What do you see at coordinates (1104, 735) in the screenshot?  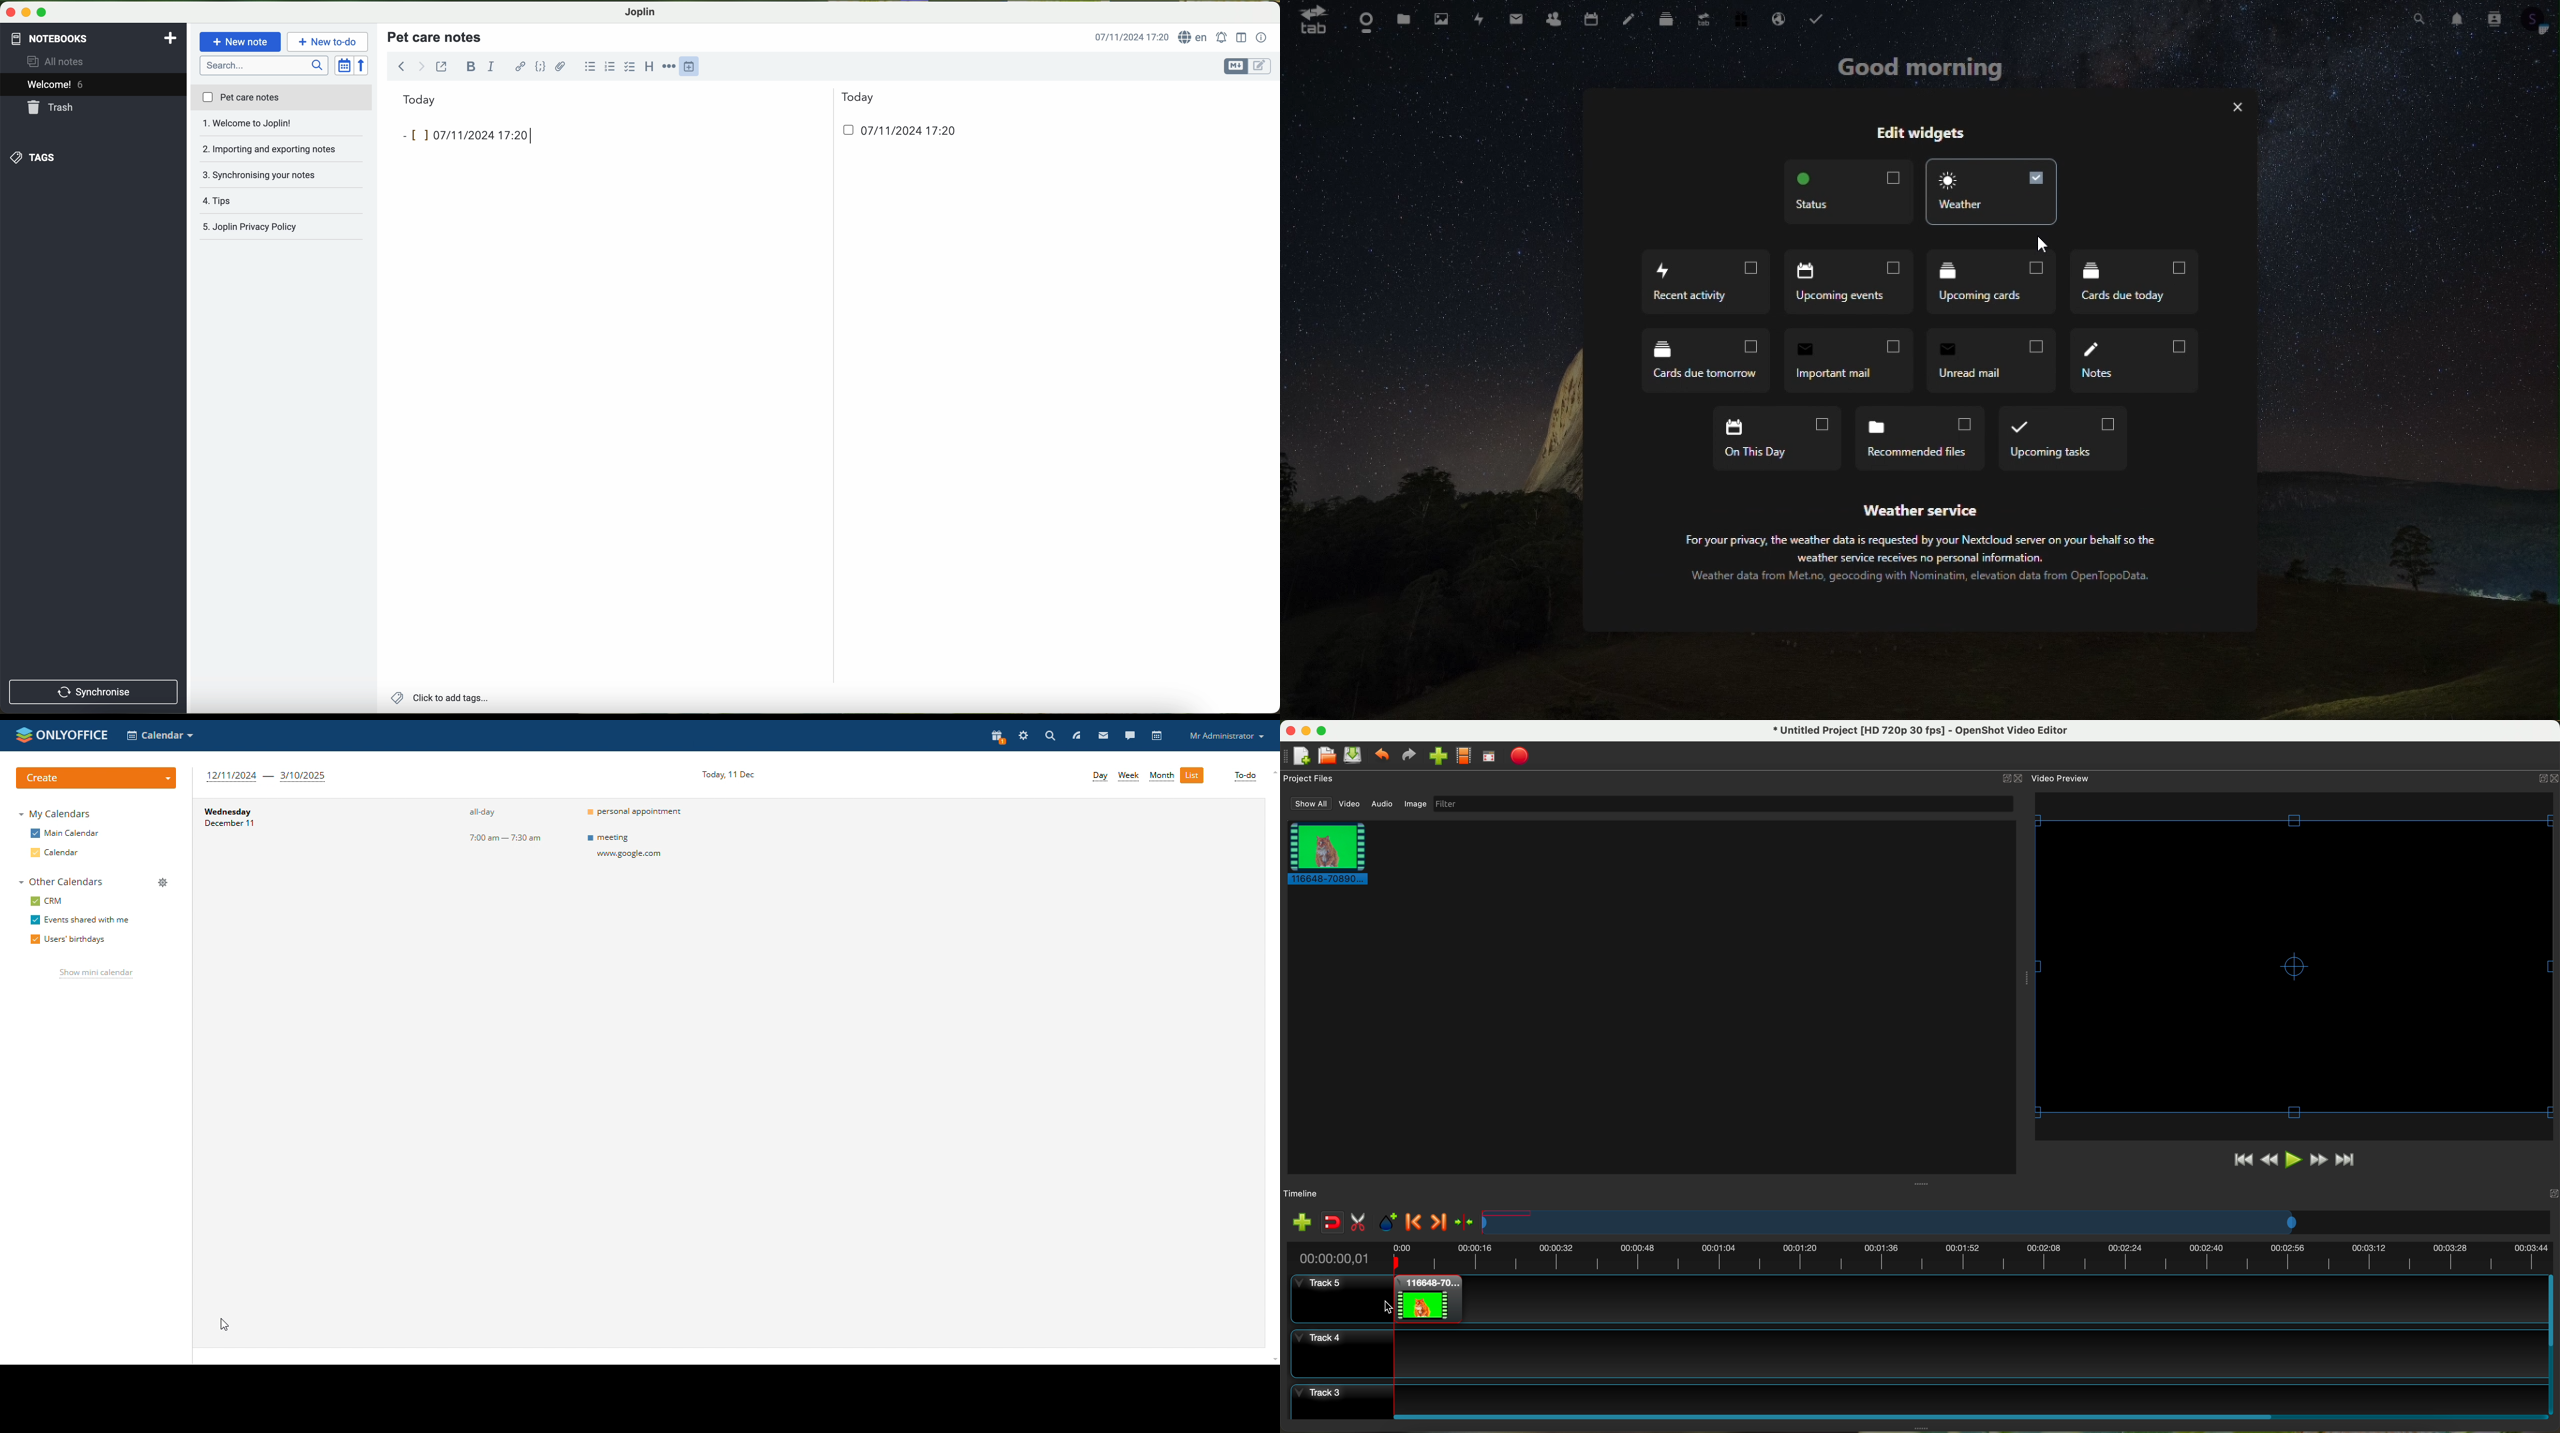 I see `mail` at bounding box center [1104, 735].